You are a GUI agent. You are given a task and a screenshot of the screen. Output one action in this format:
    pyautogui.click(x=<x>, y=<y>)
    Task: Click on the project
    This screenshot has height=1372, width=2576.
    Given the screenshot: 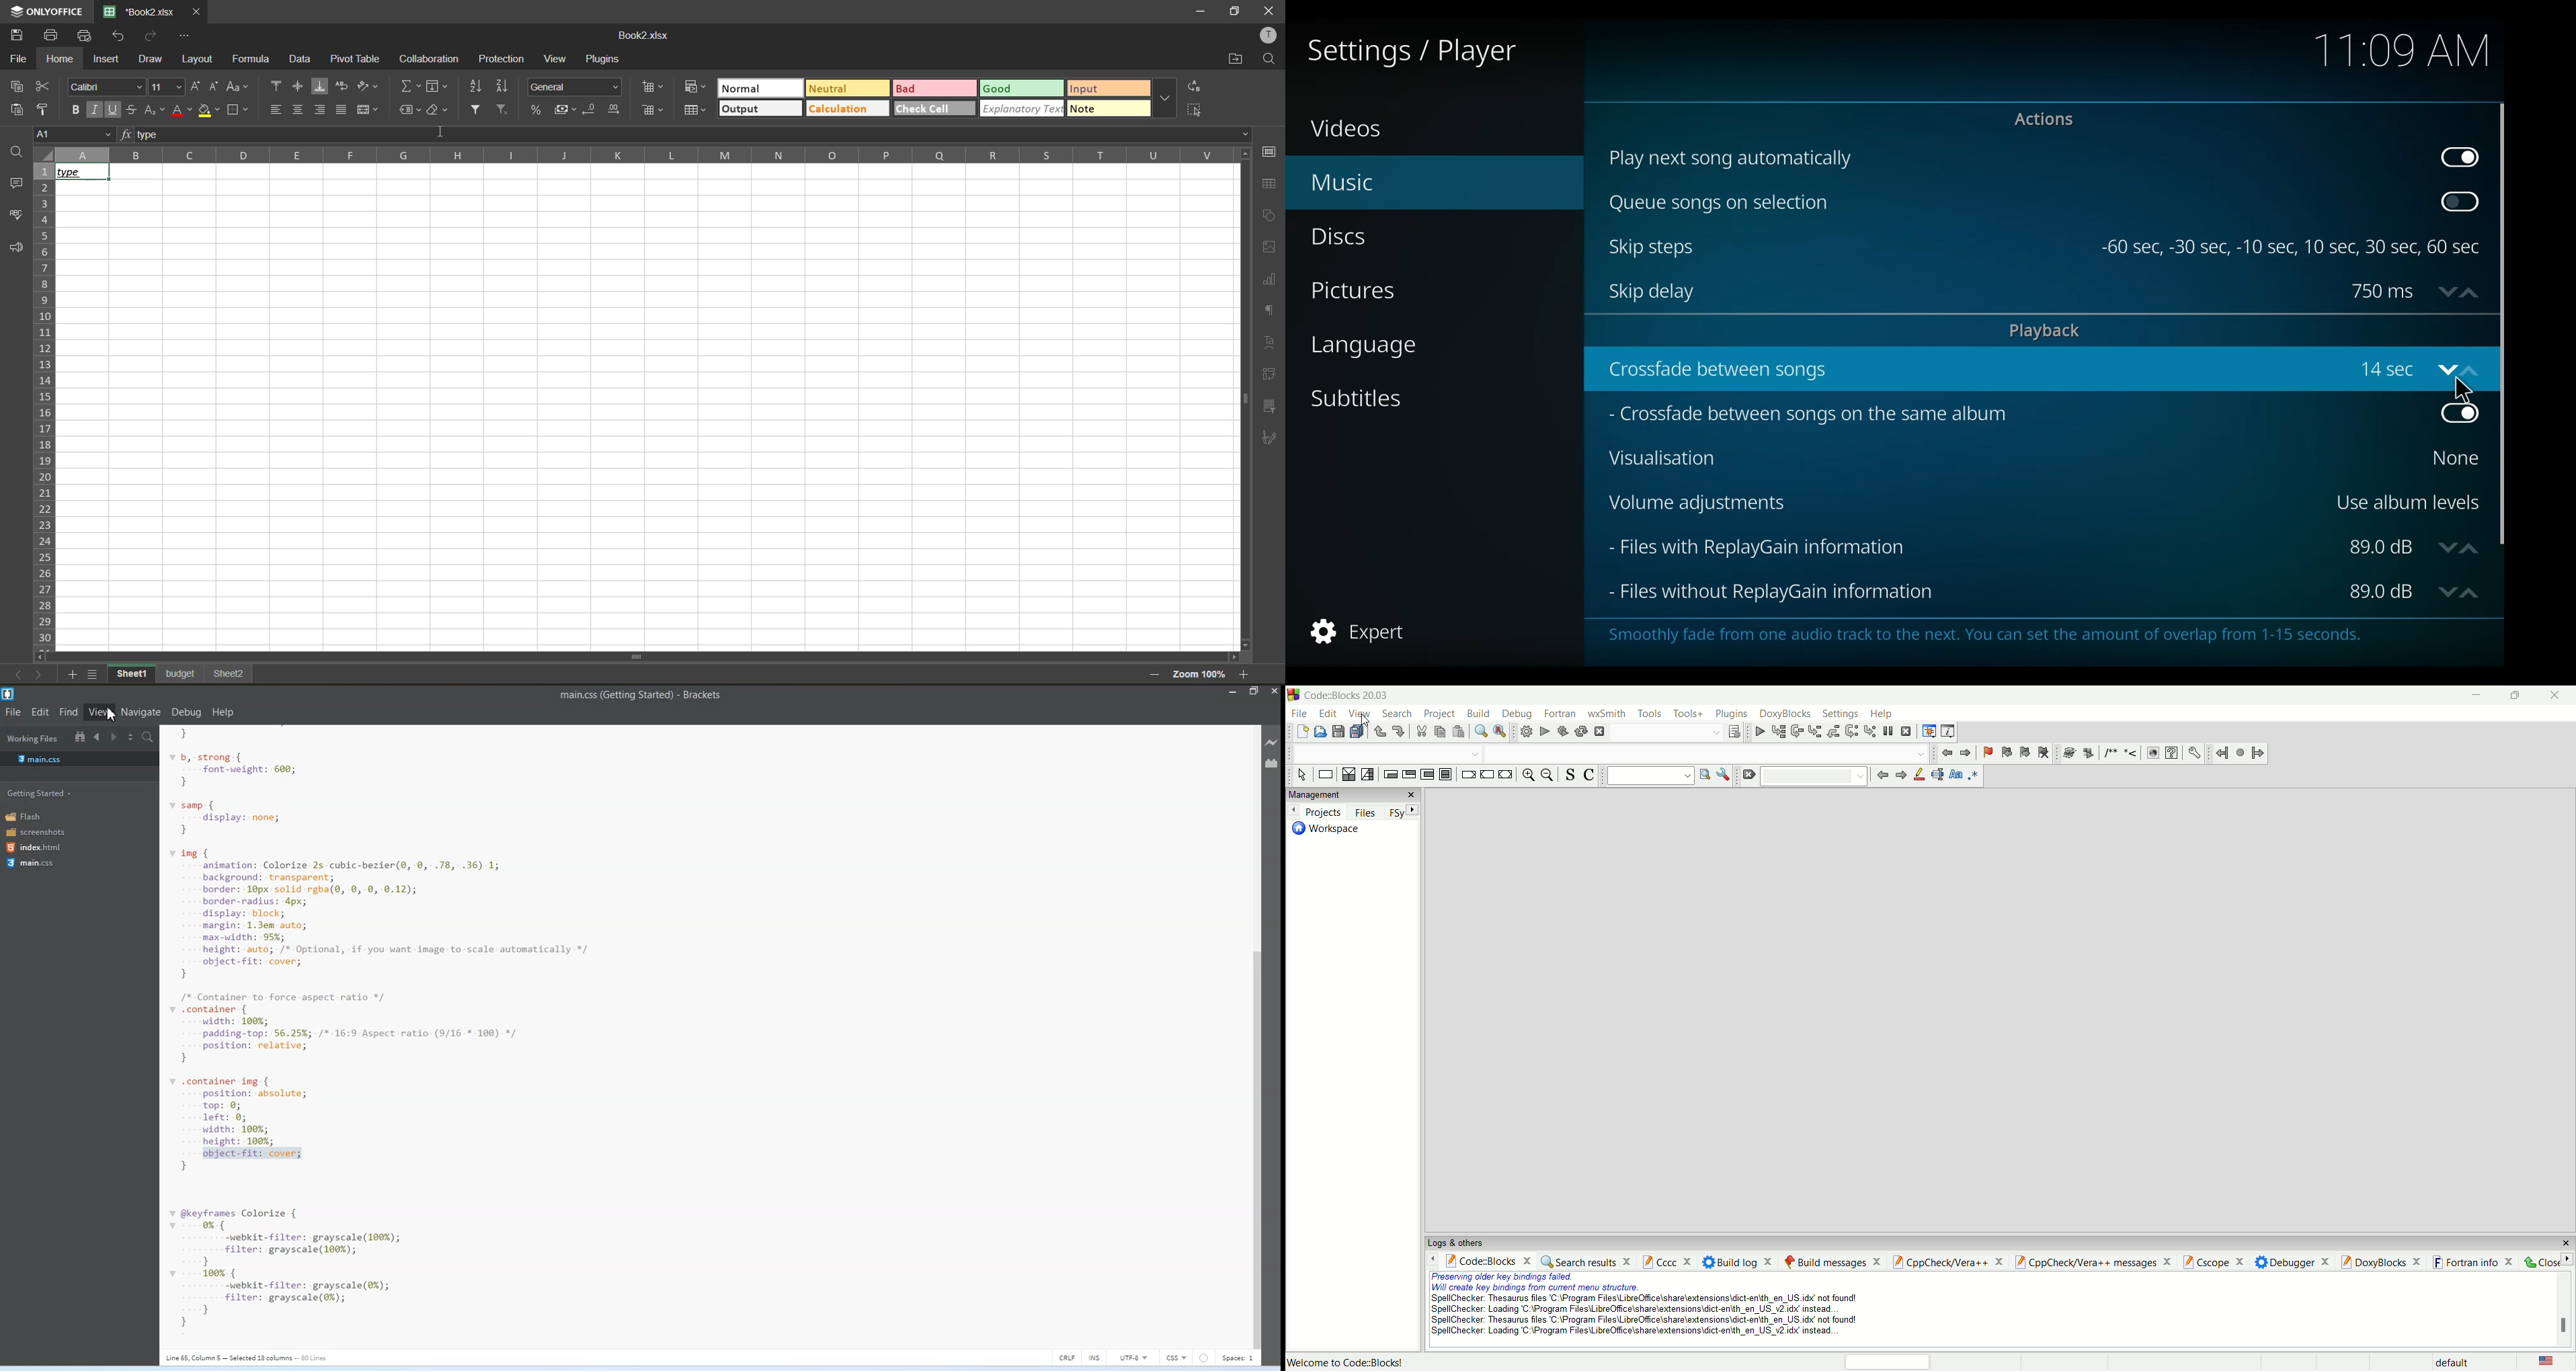 What is the action you would take?
    pyautogui.click(x=1439, y=714)
    